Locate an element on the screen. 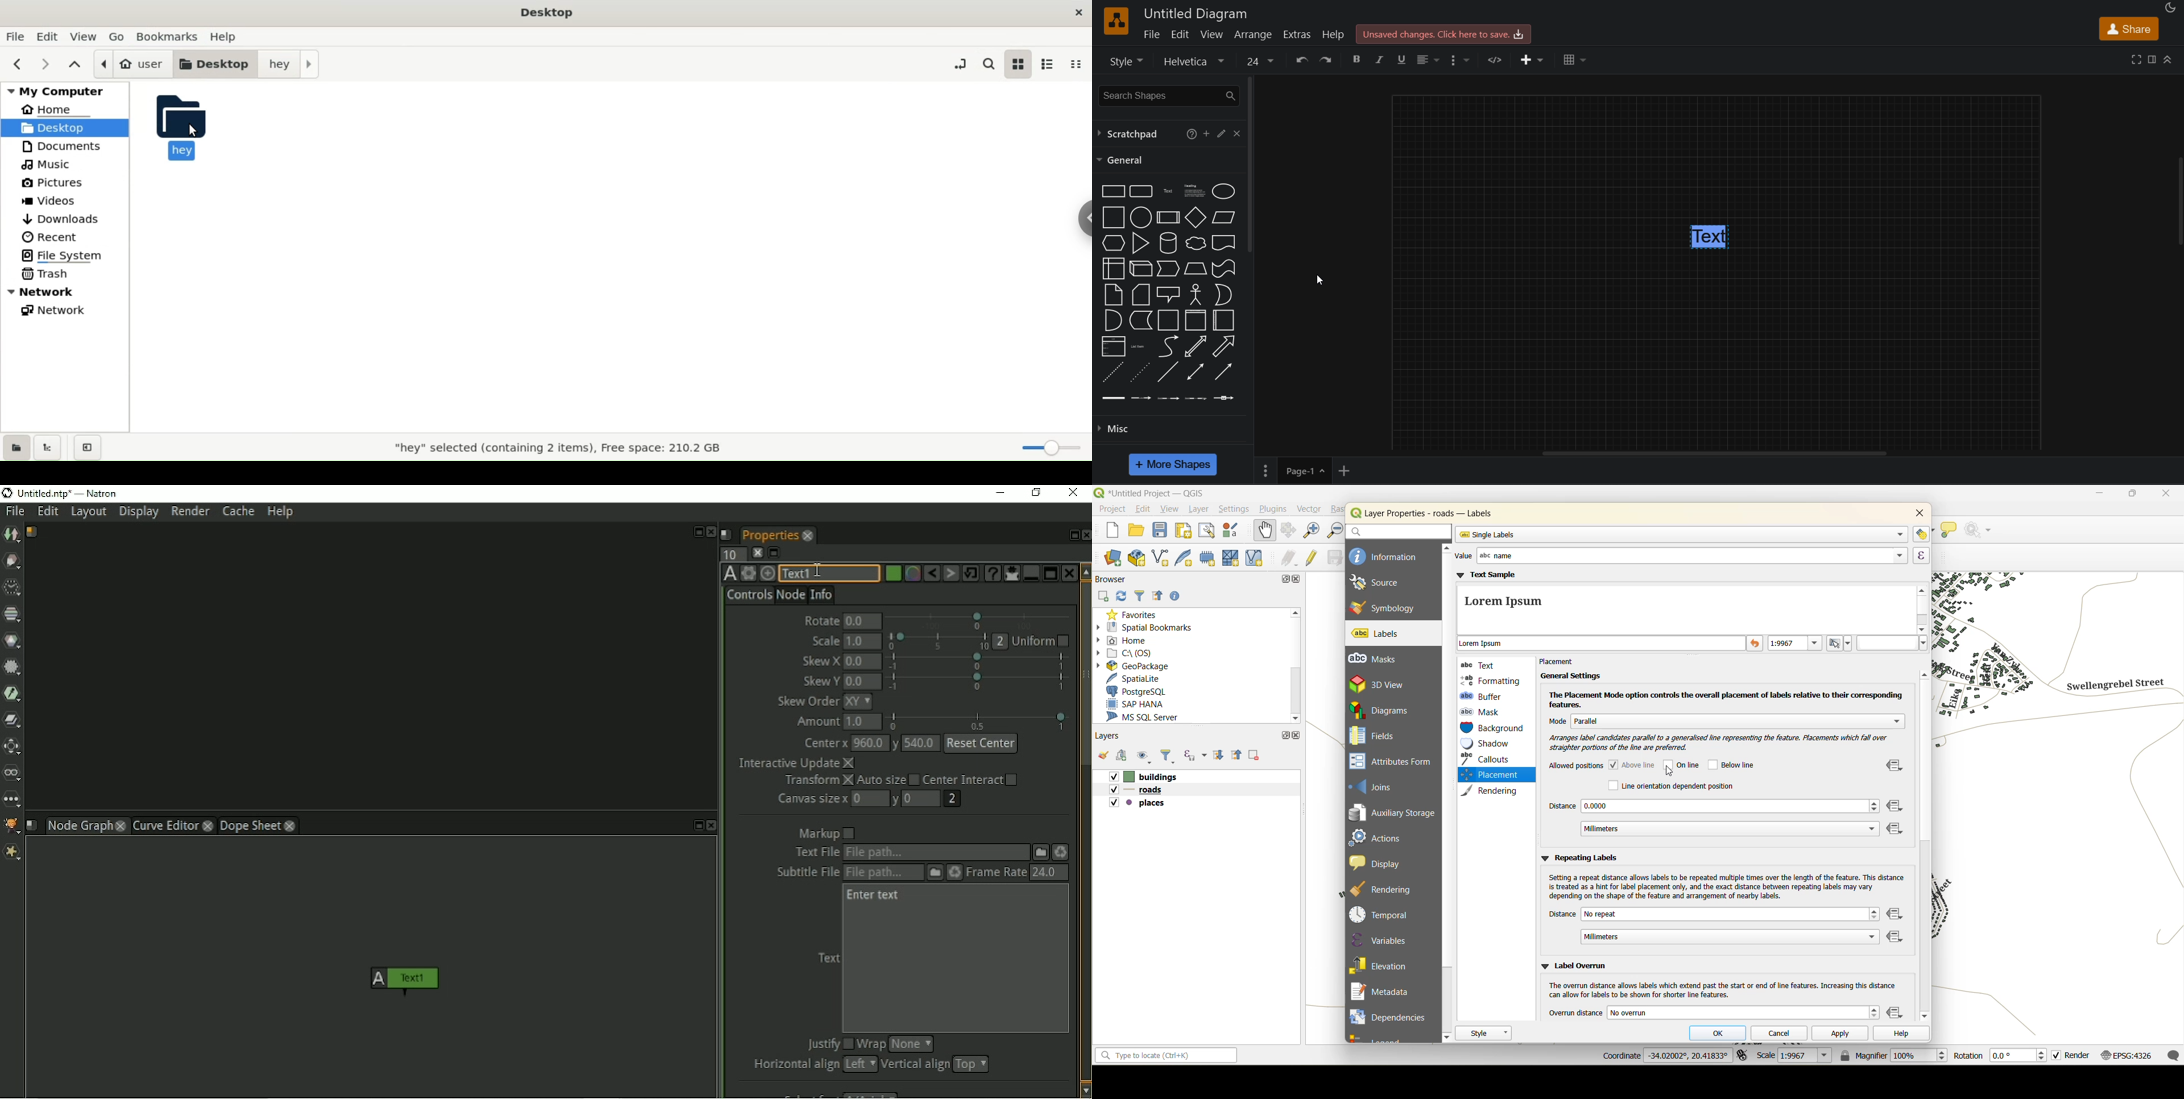  scratchpad is located at coordinates (1130, 134).